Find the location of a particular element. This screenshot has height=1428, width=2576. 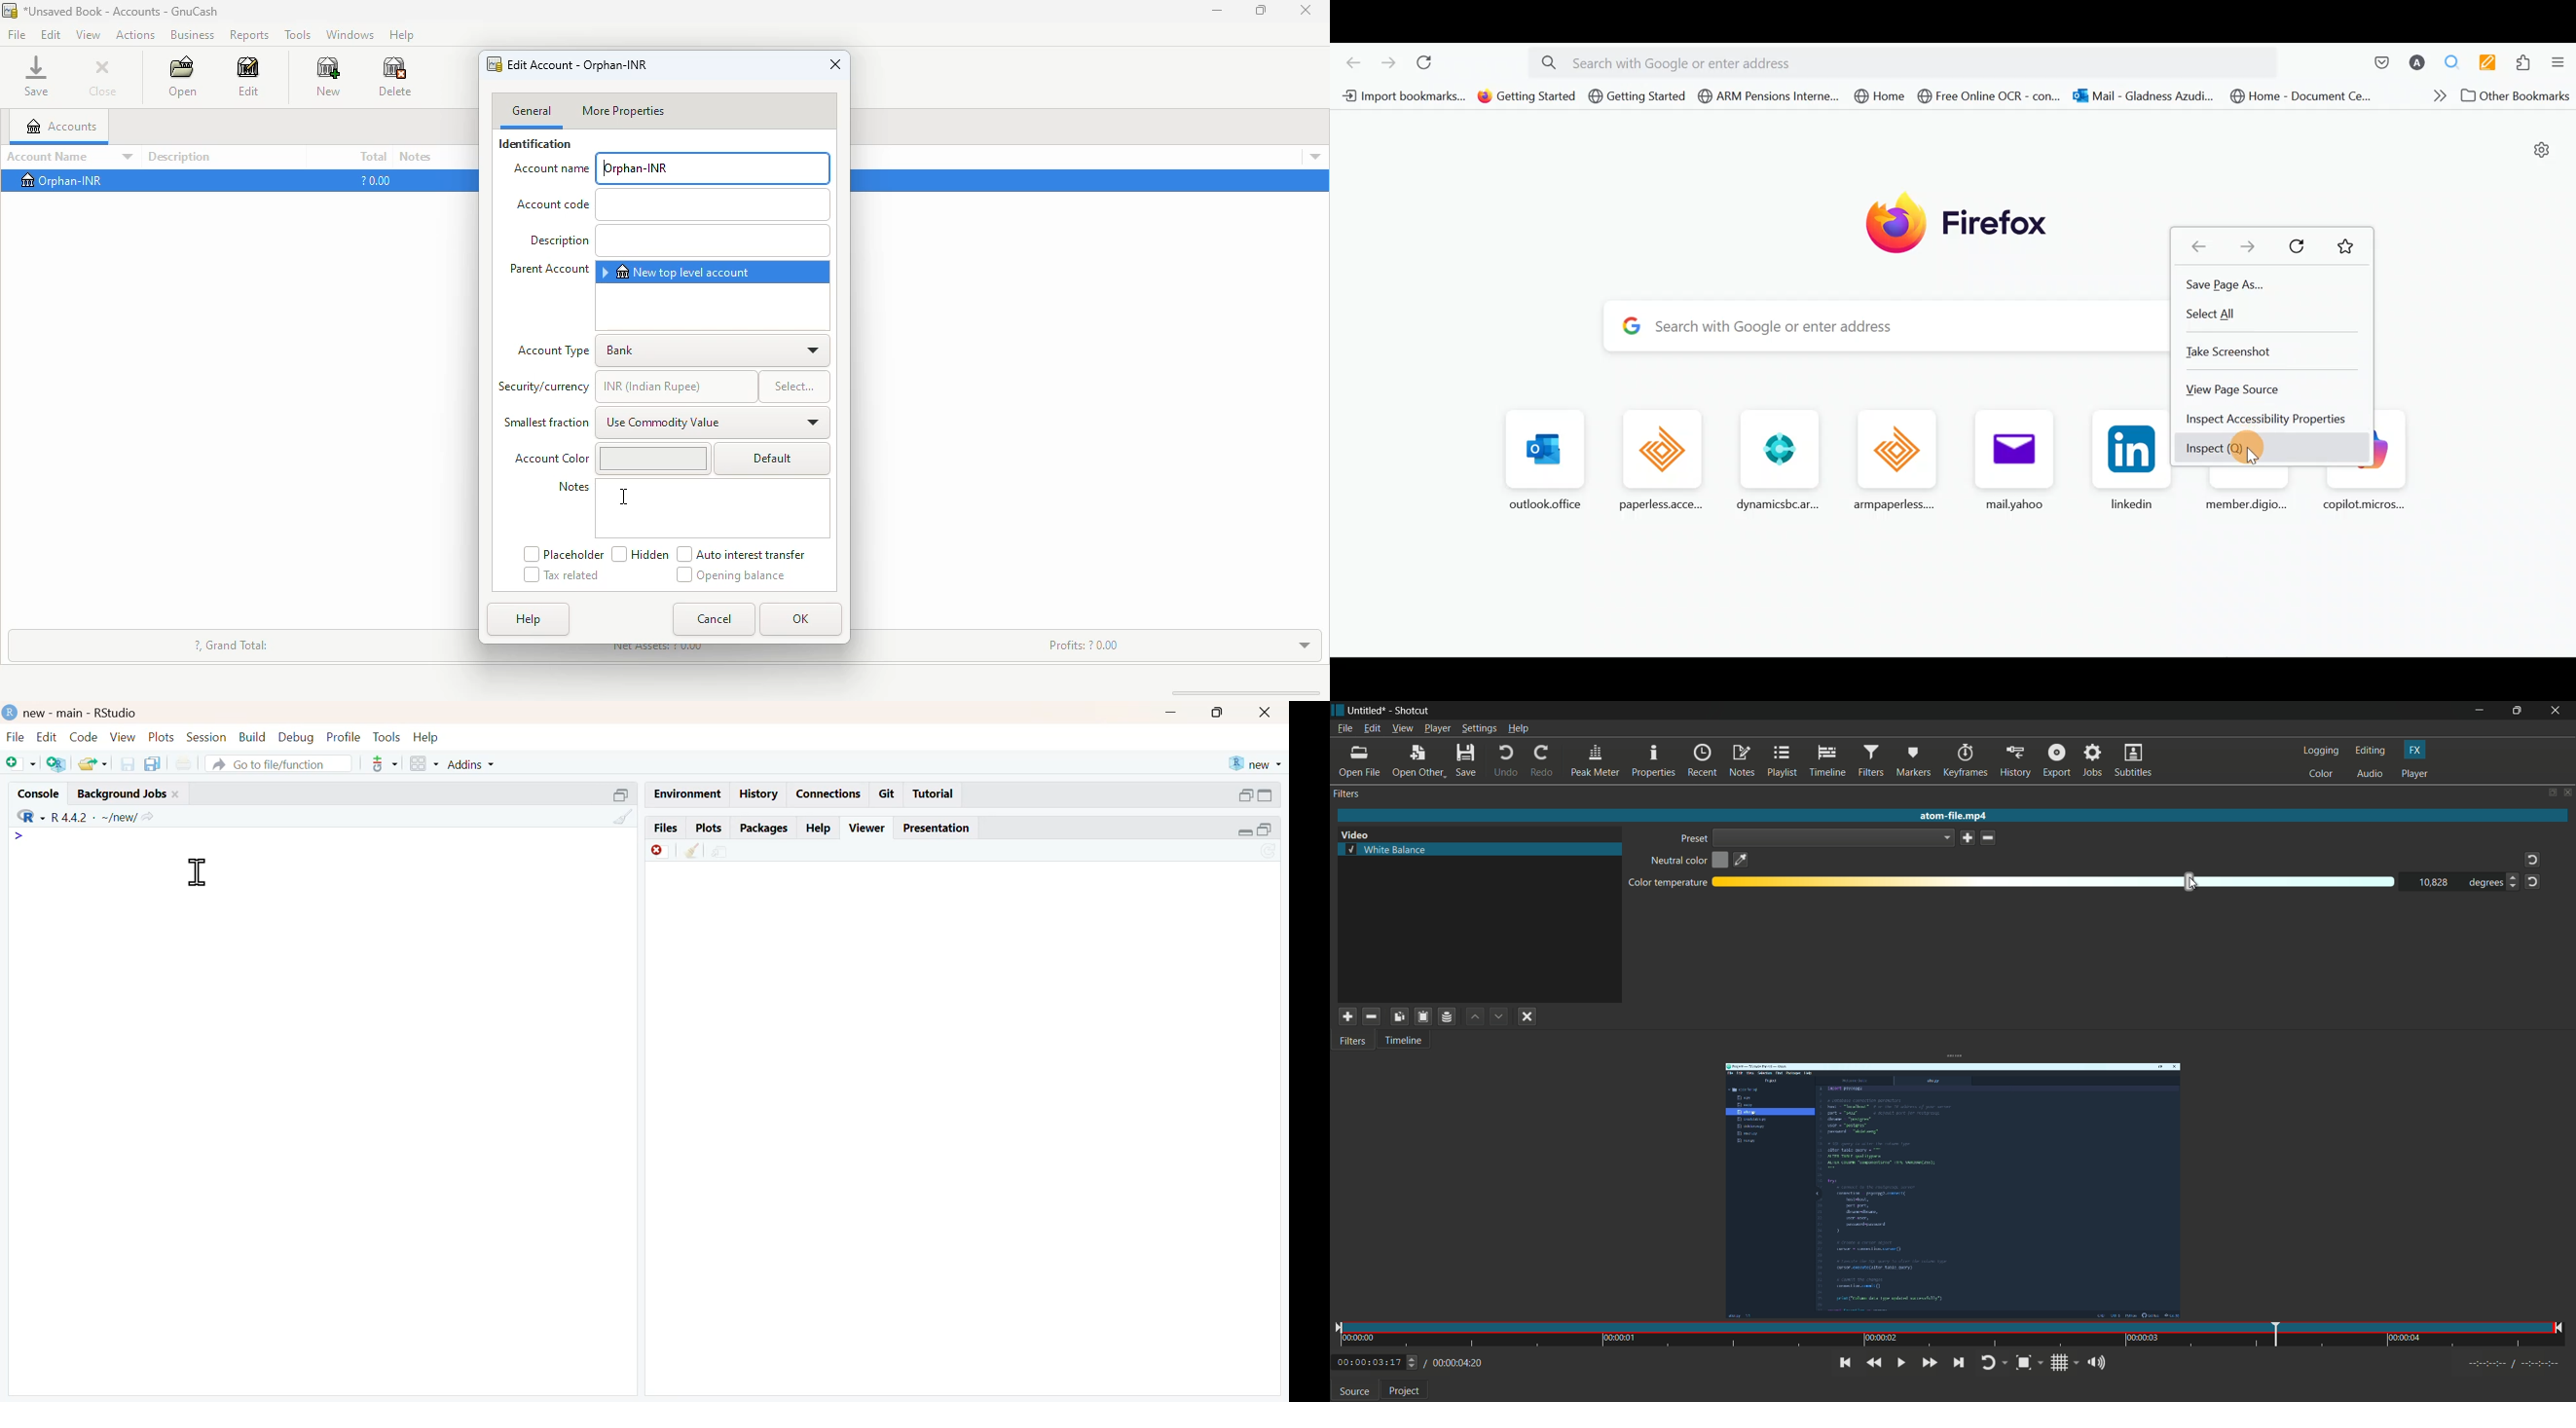

files is located at coordinates (667, 827).